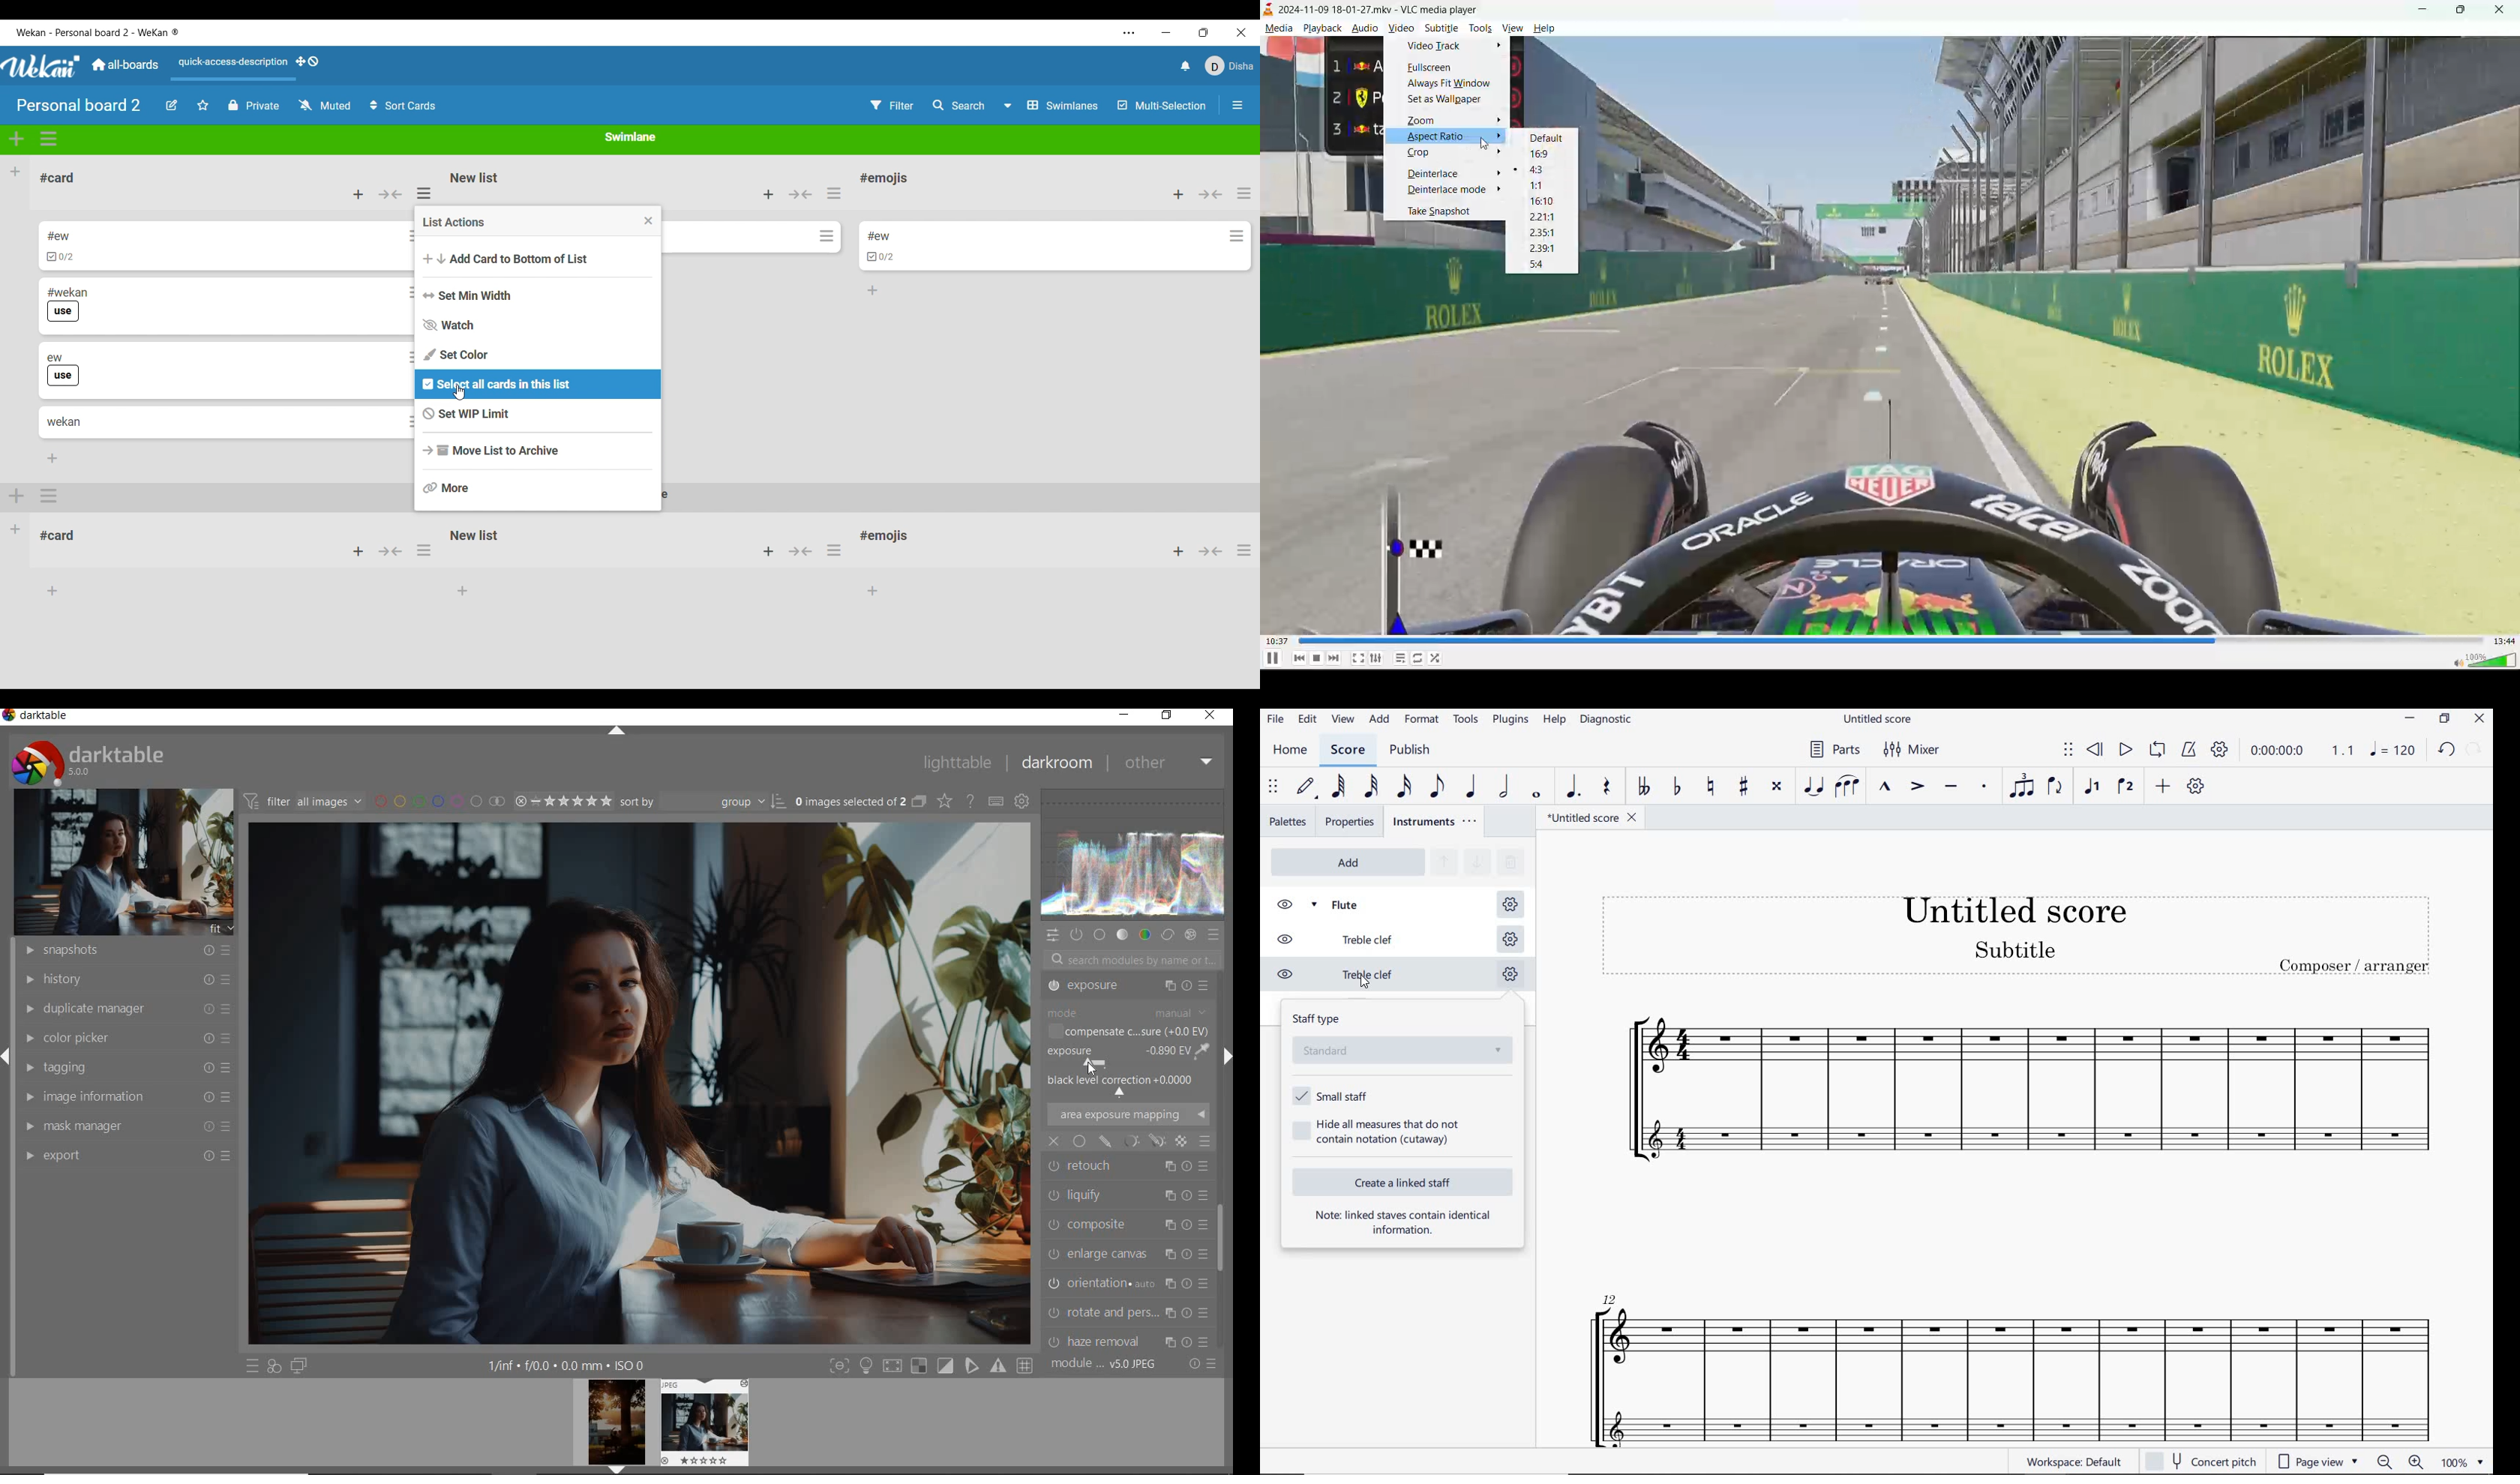 This screenshot has width=2520, height=1484. I want to click on DIAGNOSTIC, so click(1607, 720).